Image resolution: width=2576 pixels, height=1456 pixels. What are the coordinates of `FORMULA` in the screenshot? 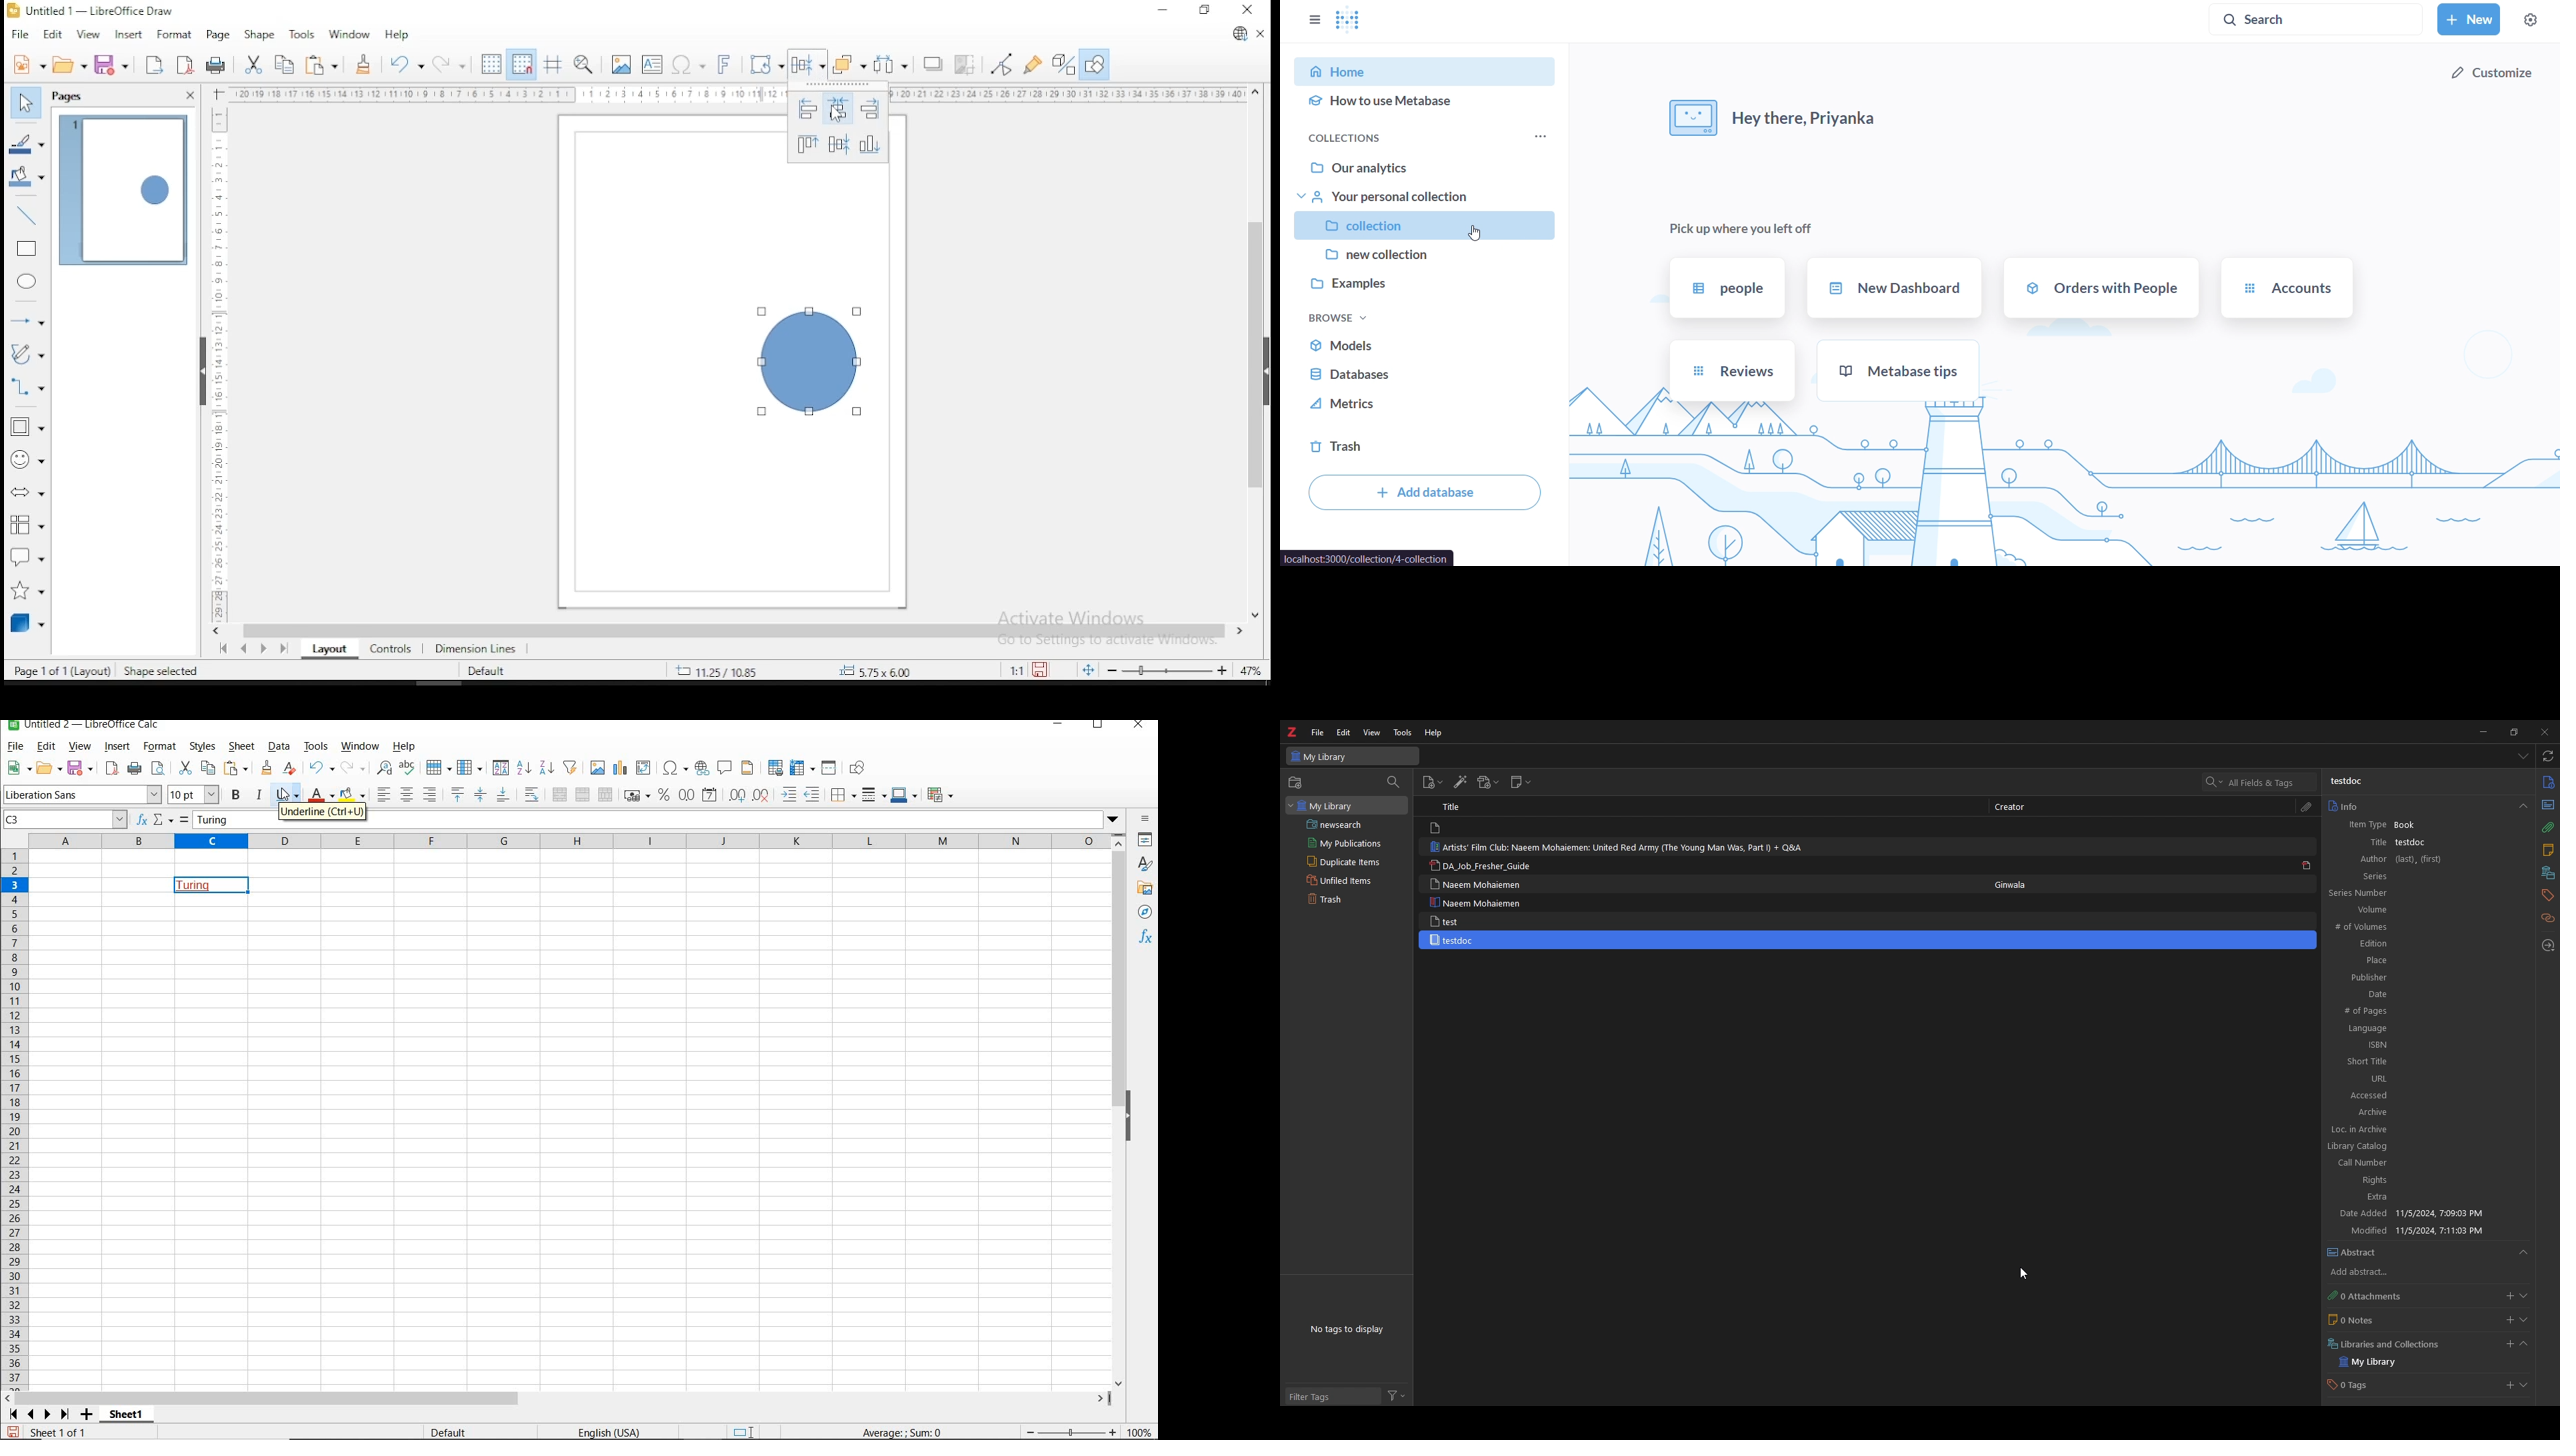 It's located at (185, 820).